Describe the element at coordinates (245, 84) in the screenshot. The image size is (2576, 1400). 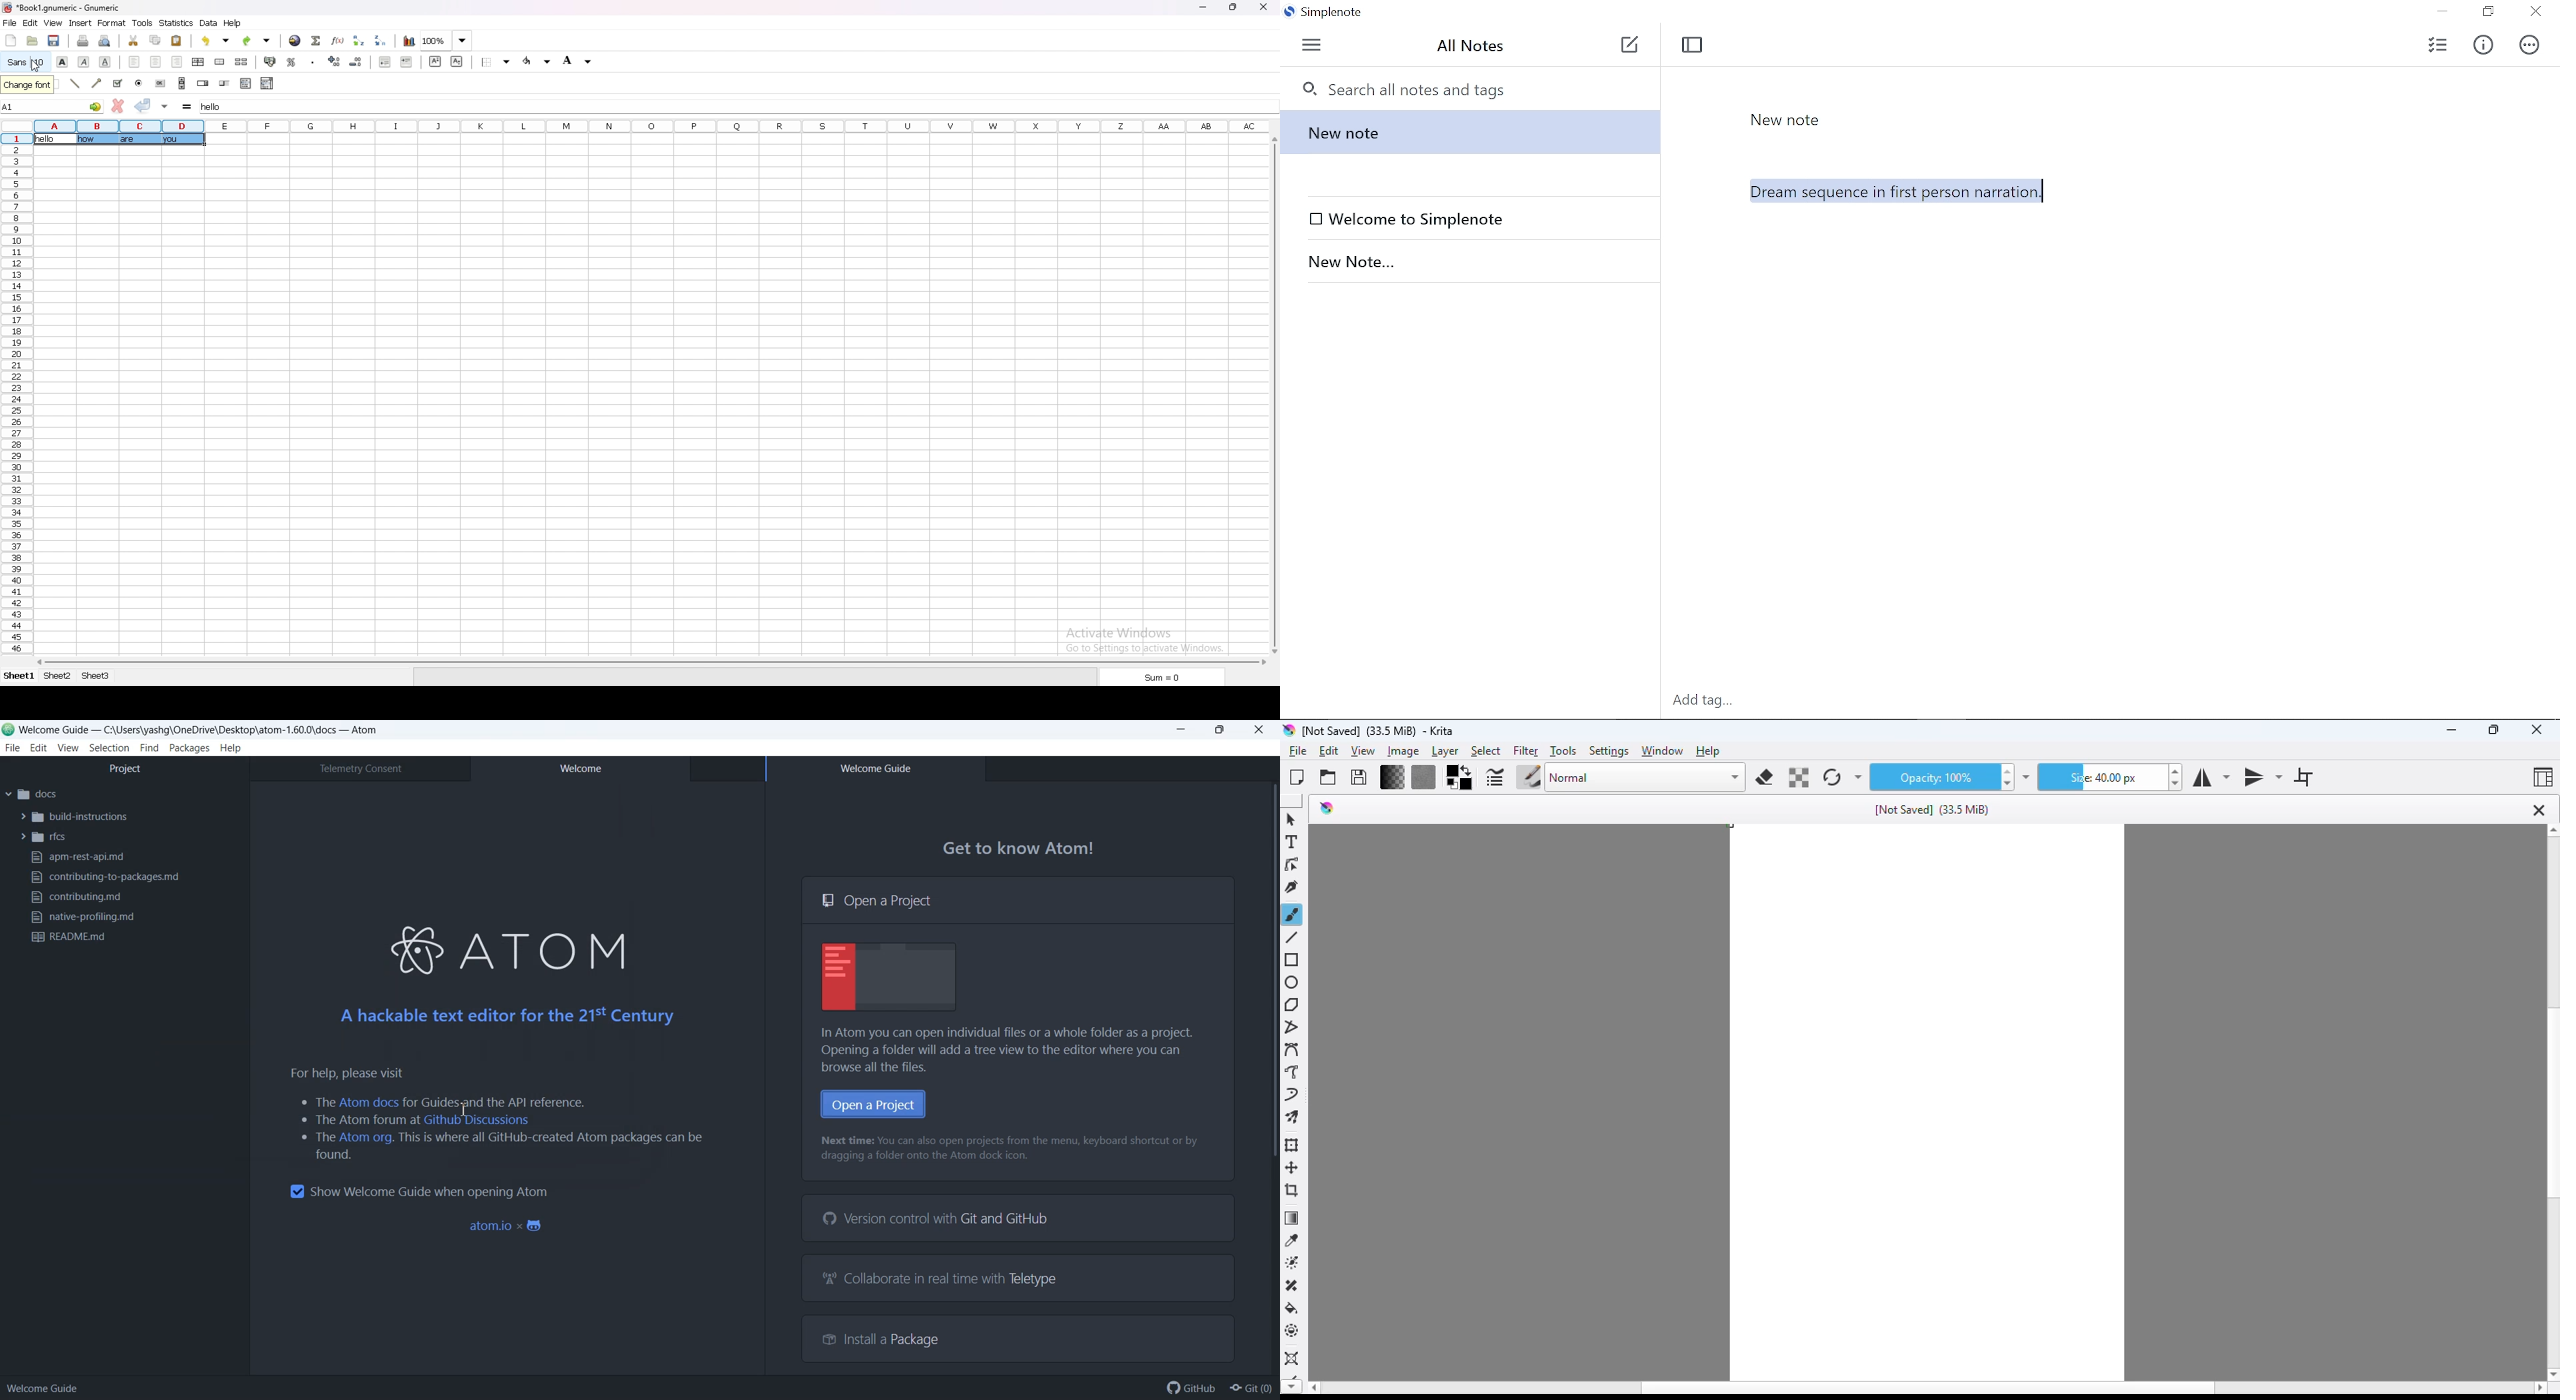
I see `list` at that location.